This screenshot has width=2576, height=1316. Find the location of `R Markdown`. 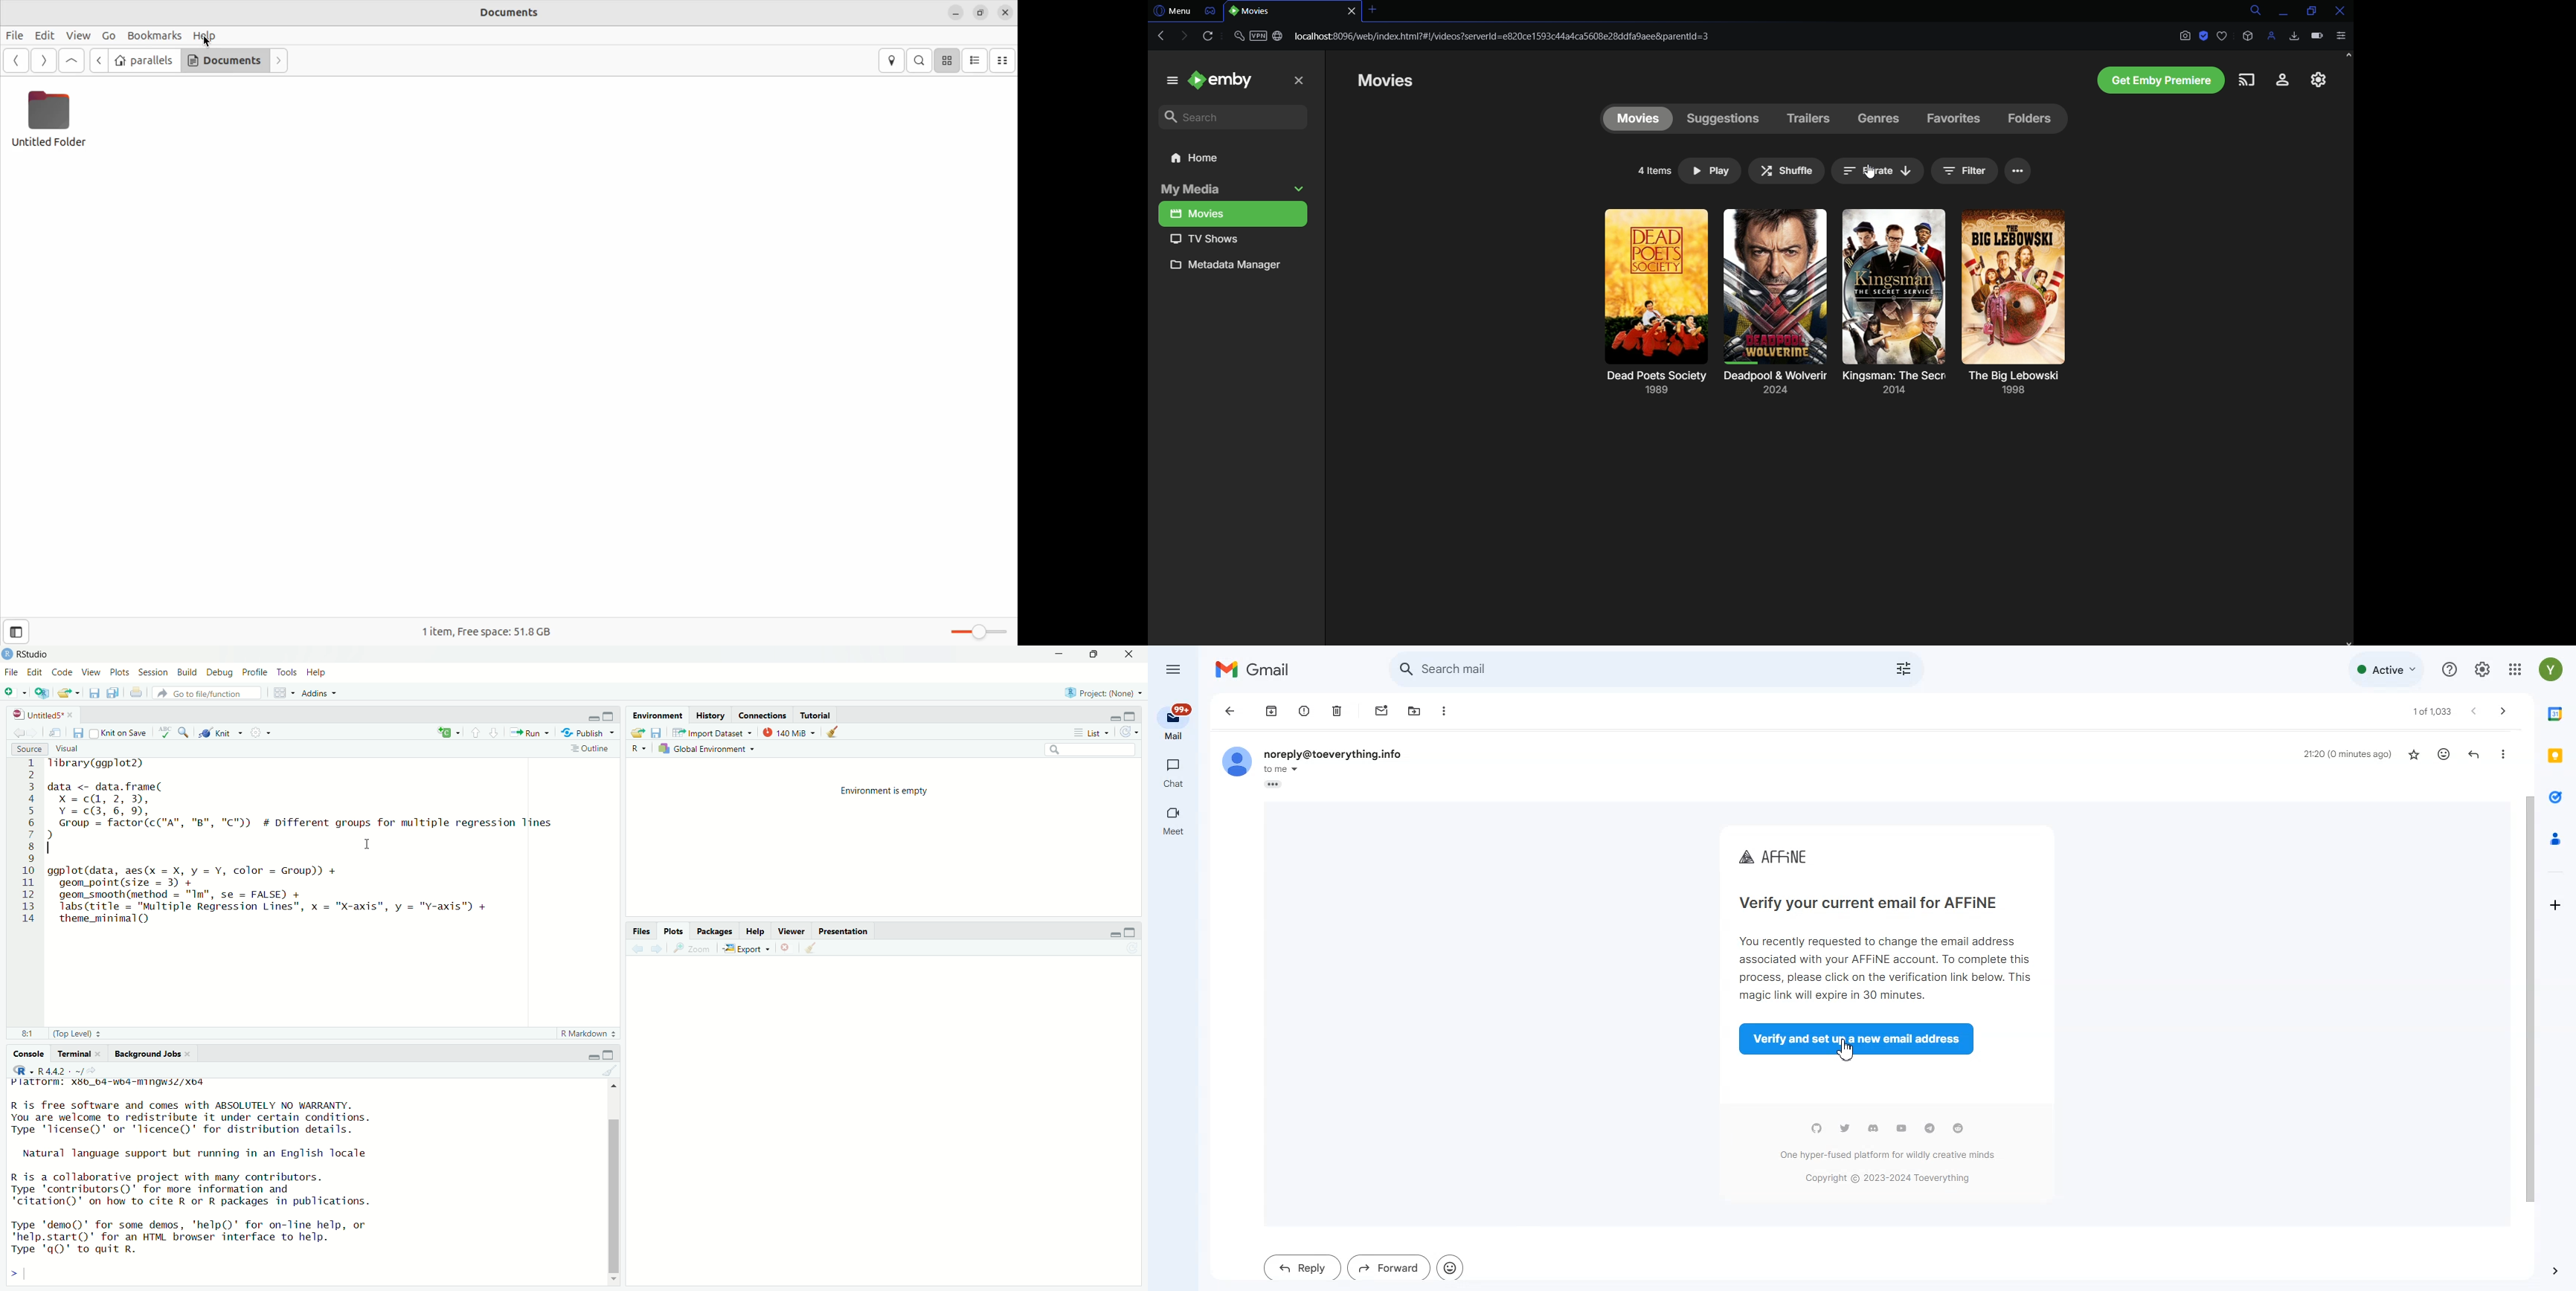

R Markdown is located at coordinates (586, 1034).